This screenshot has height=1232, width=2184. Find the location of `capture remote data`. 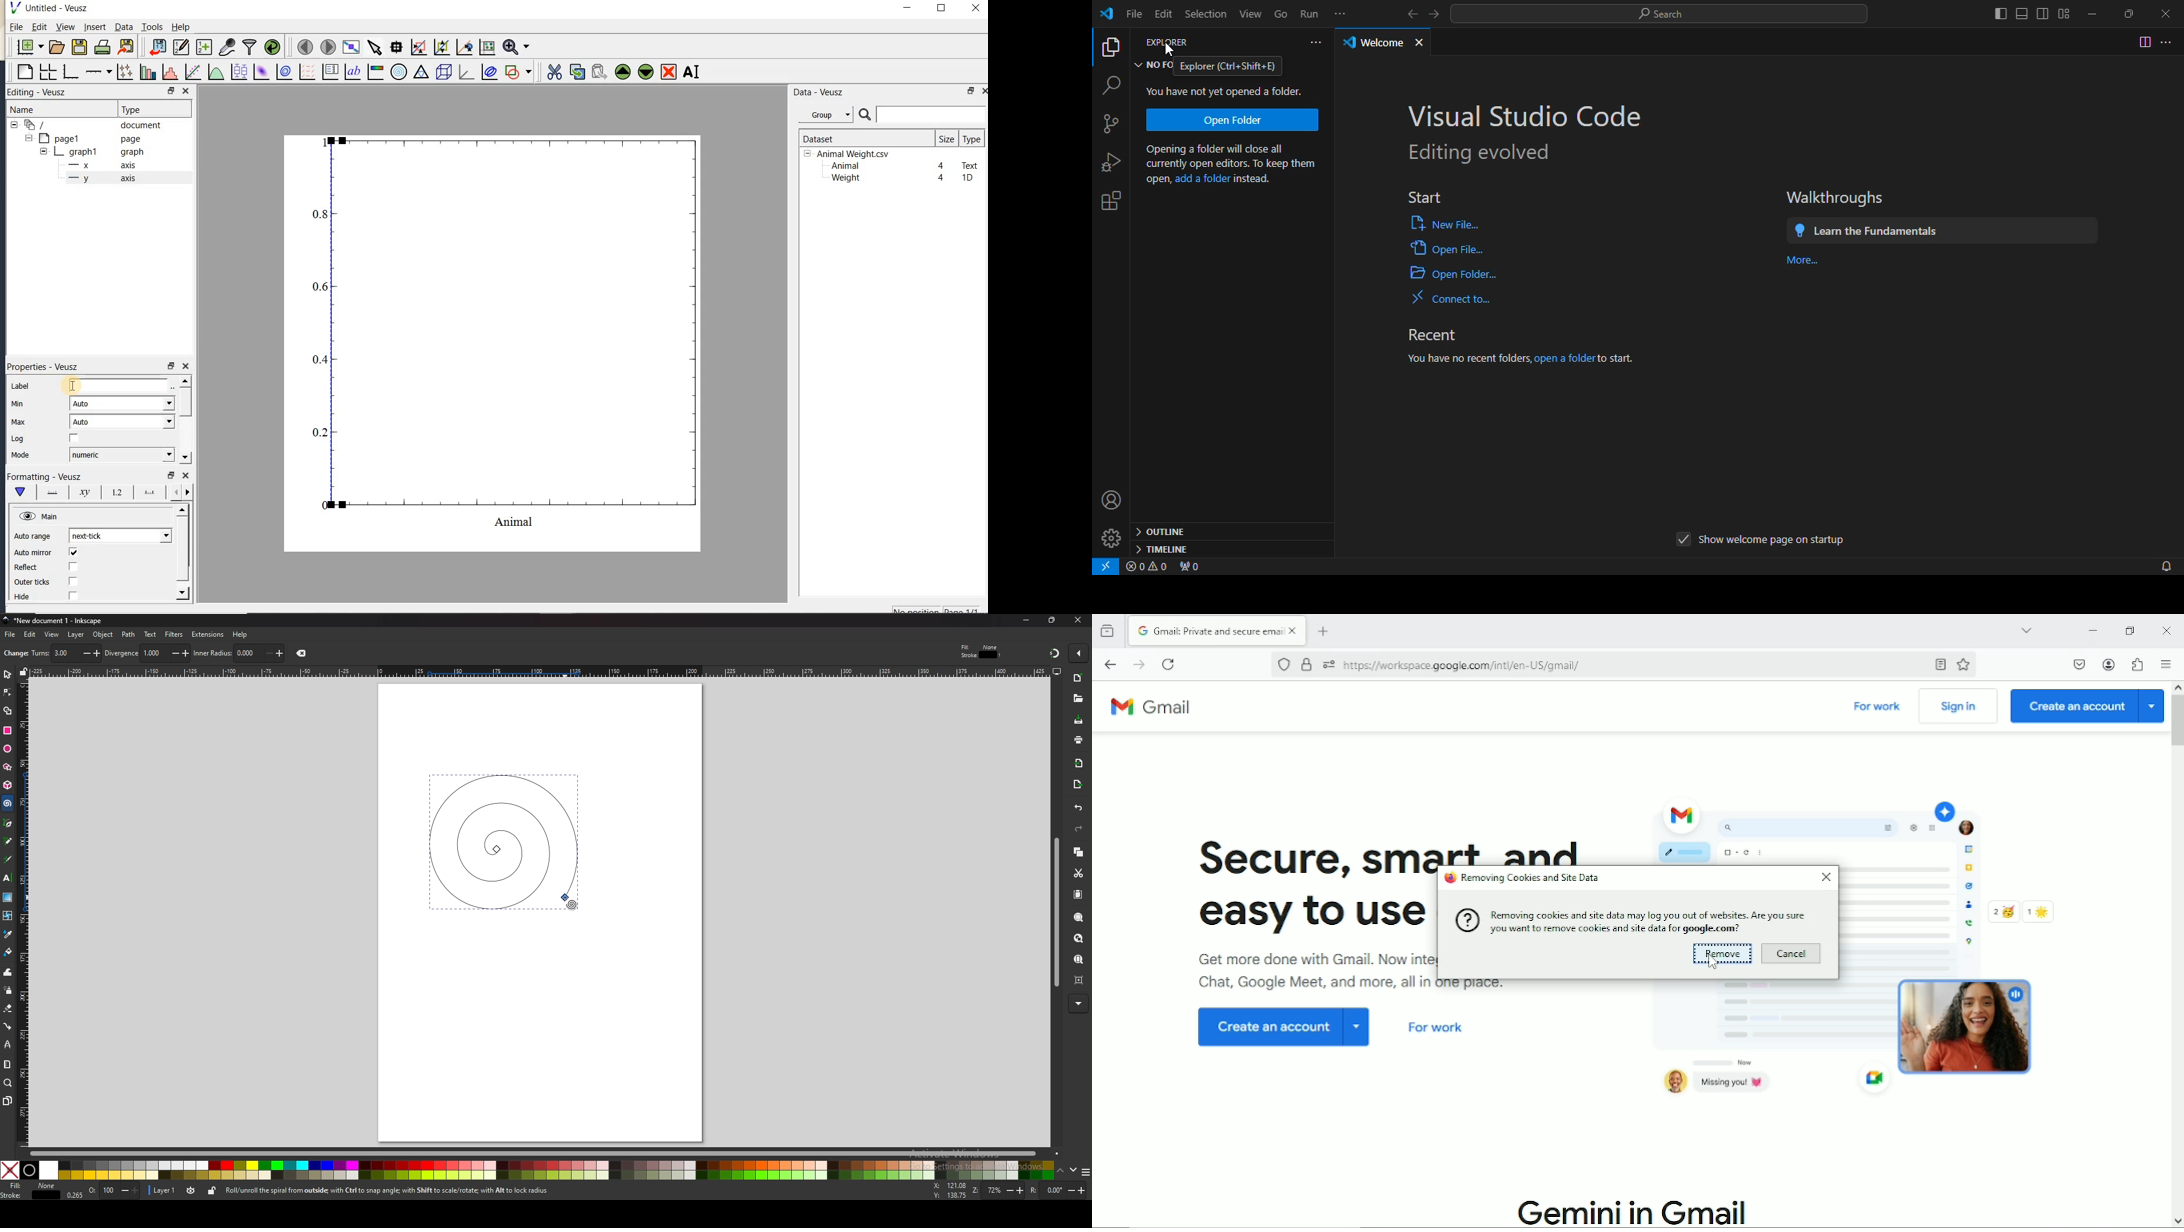

capture remote data is located at coordinates (227, 46).